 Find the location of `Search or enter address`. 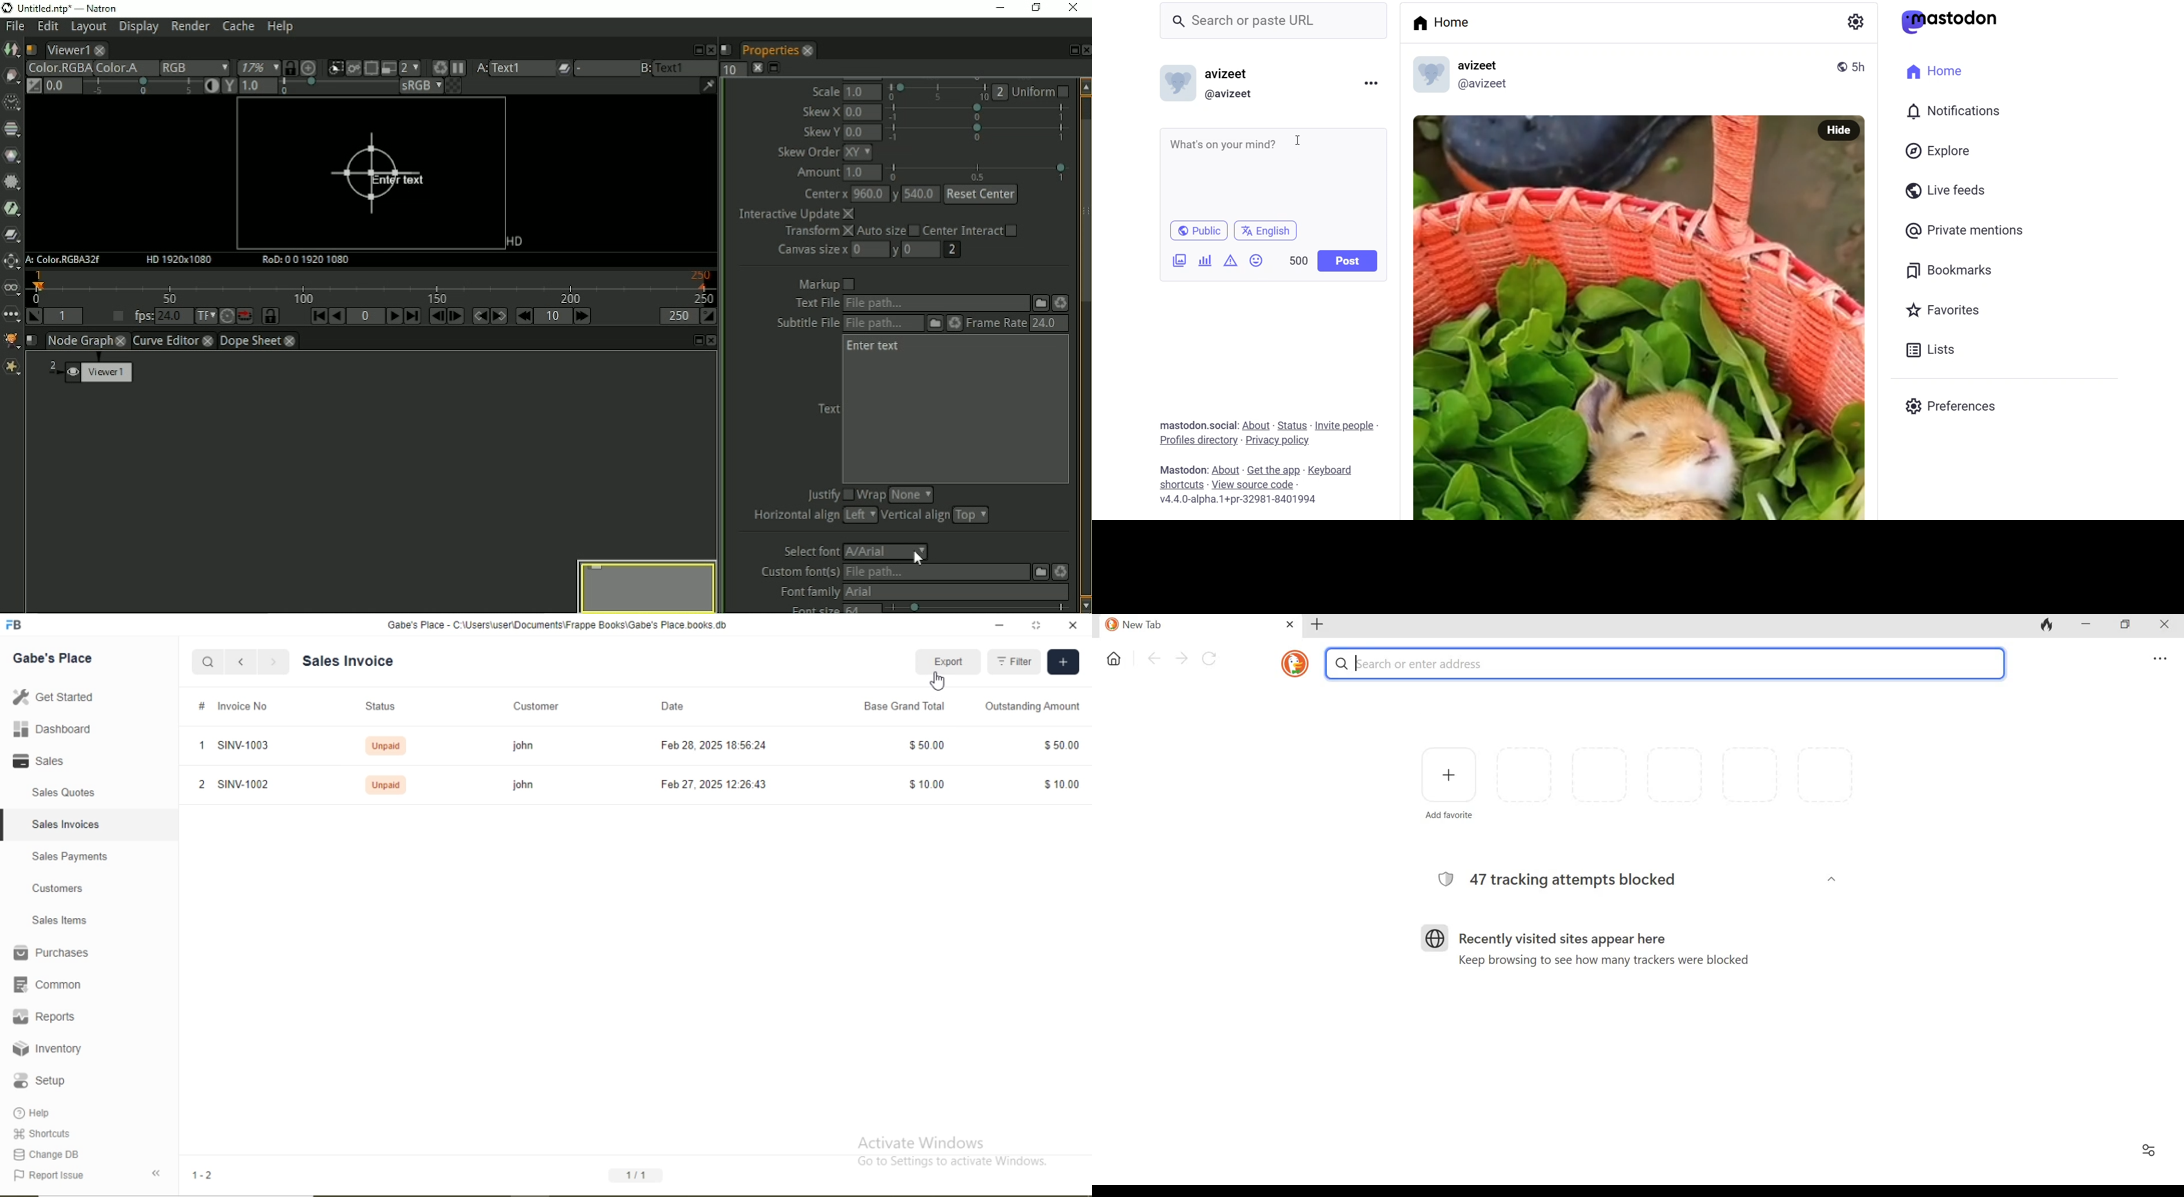

Search or enter address is located at coordinates (1684, 664).